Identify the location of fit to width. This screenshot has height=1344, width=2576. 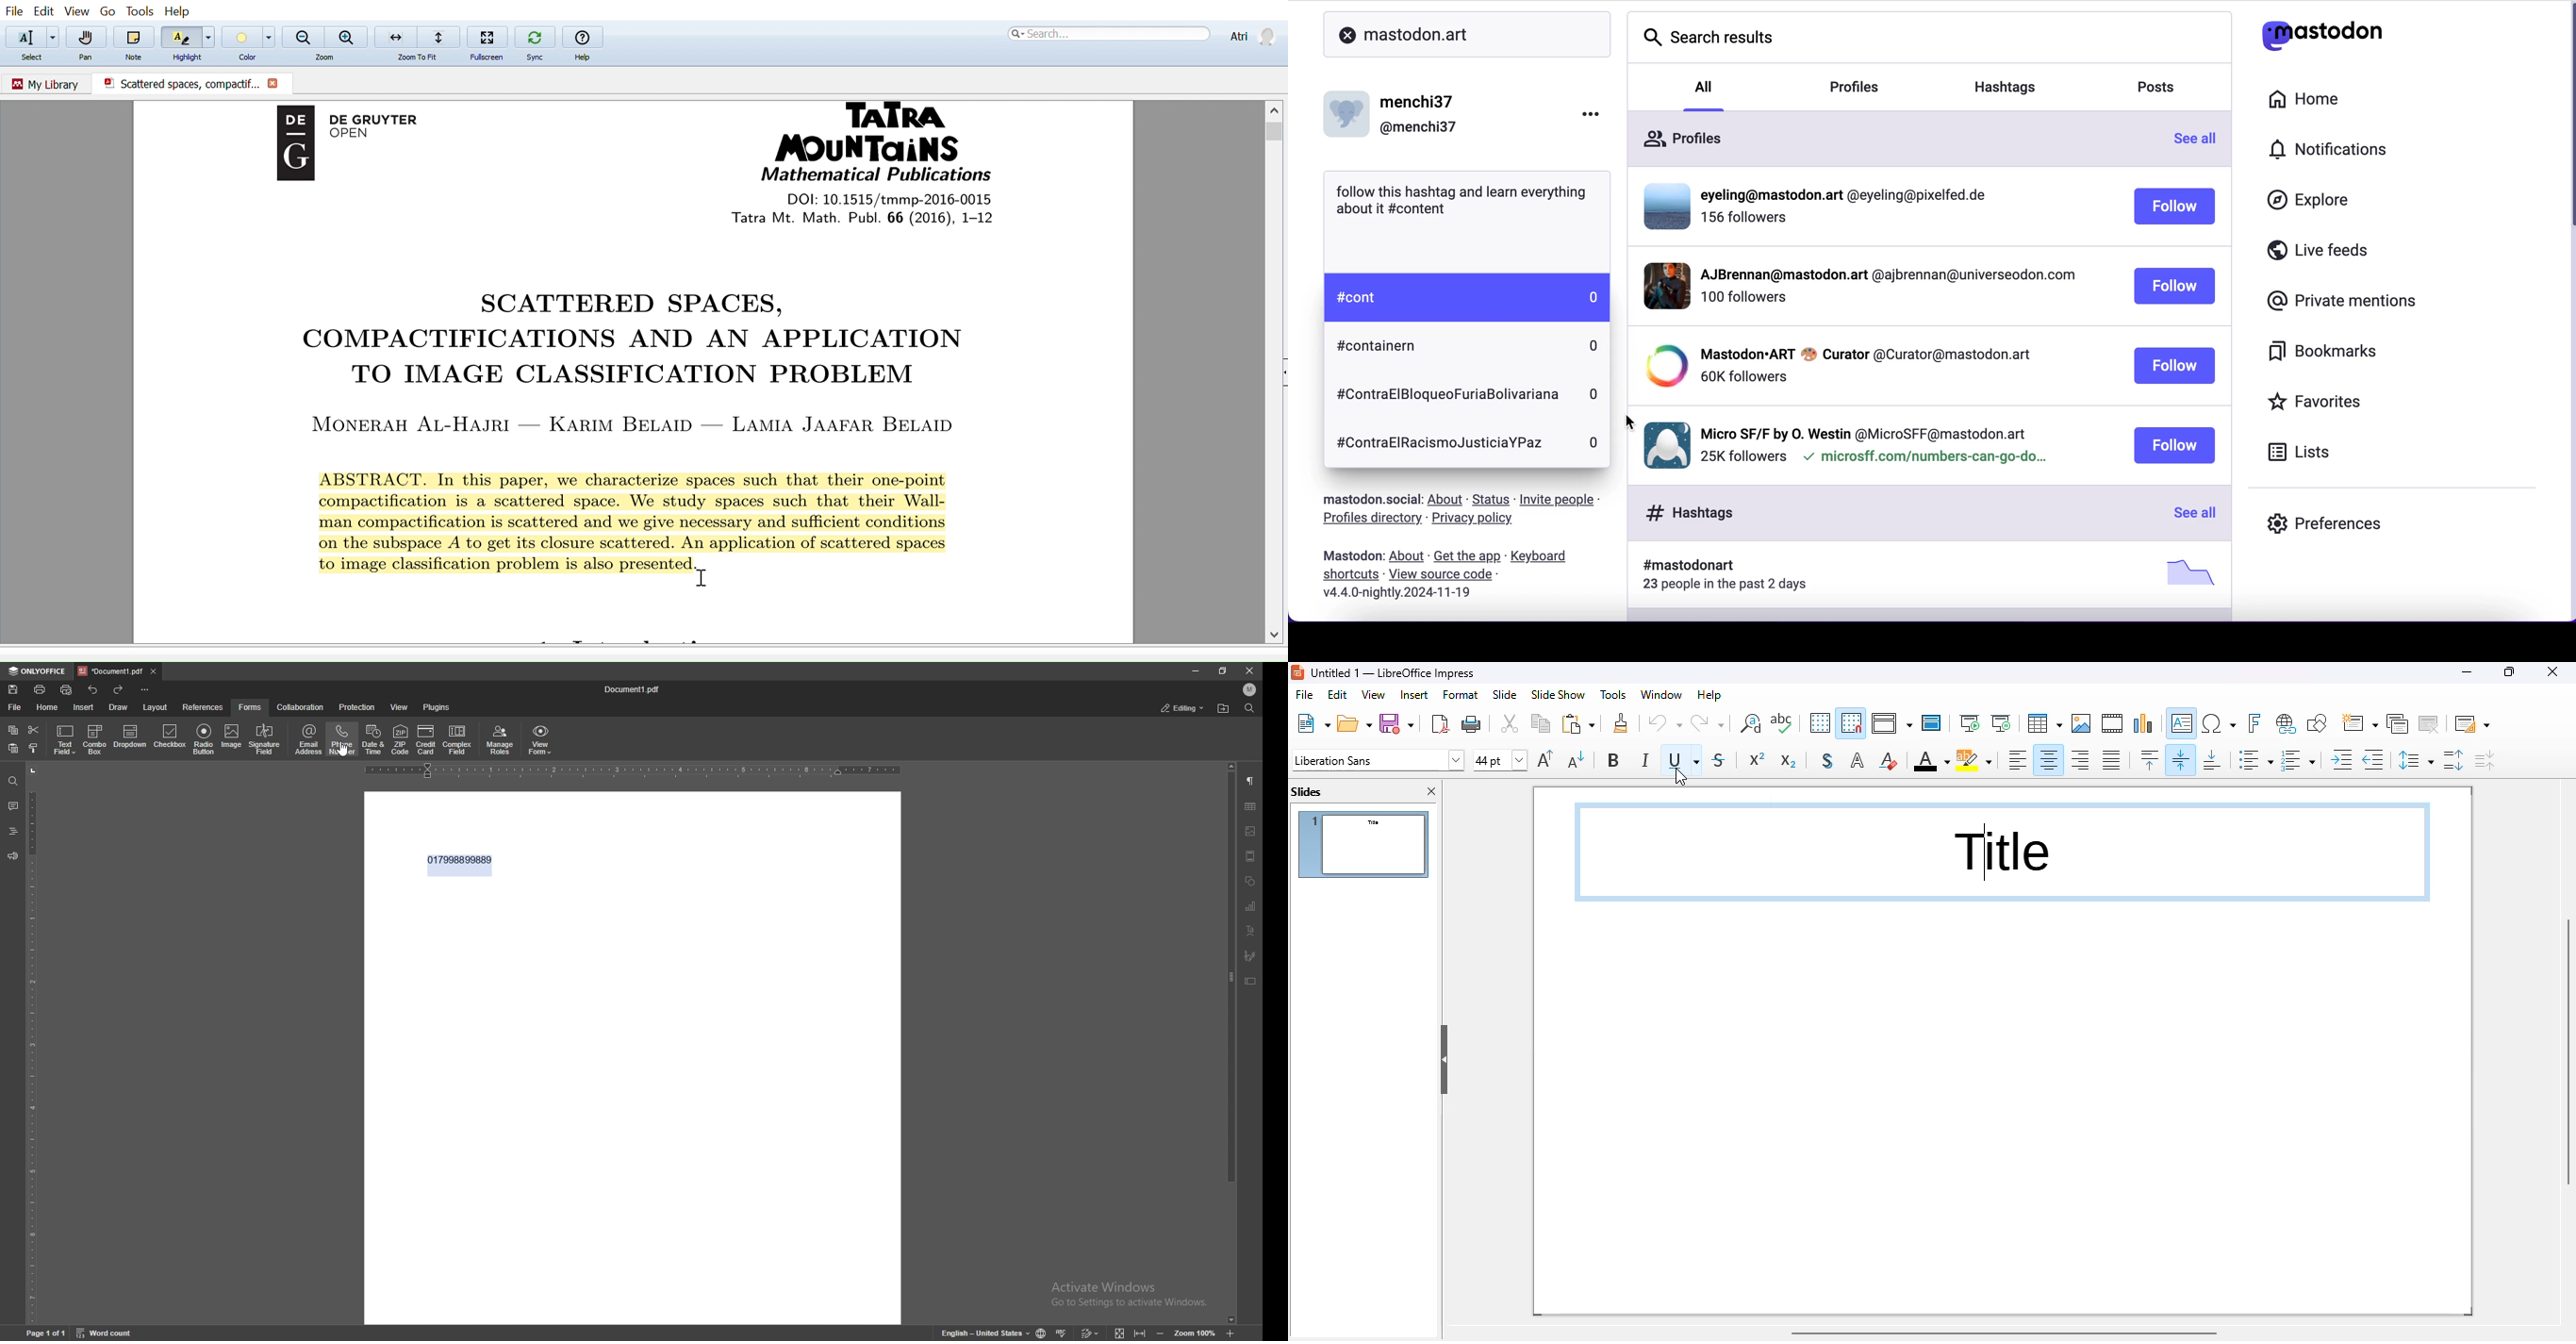
(1142, 1333).